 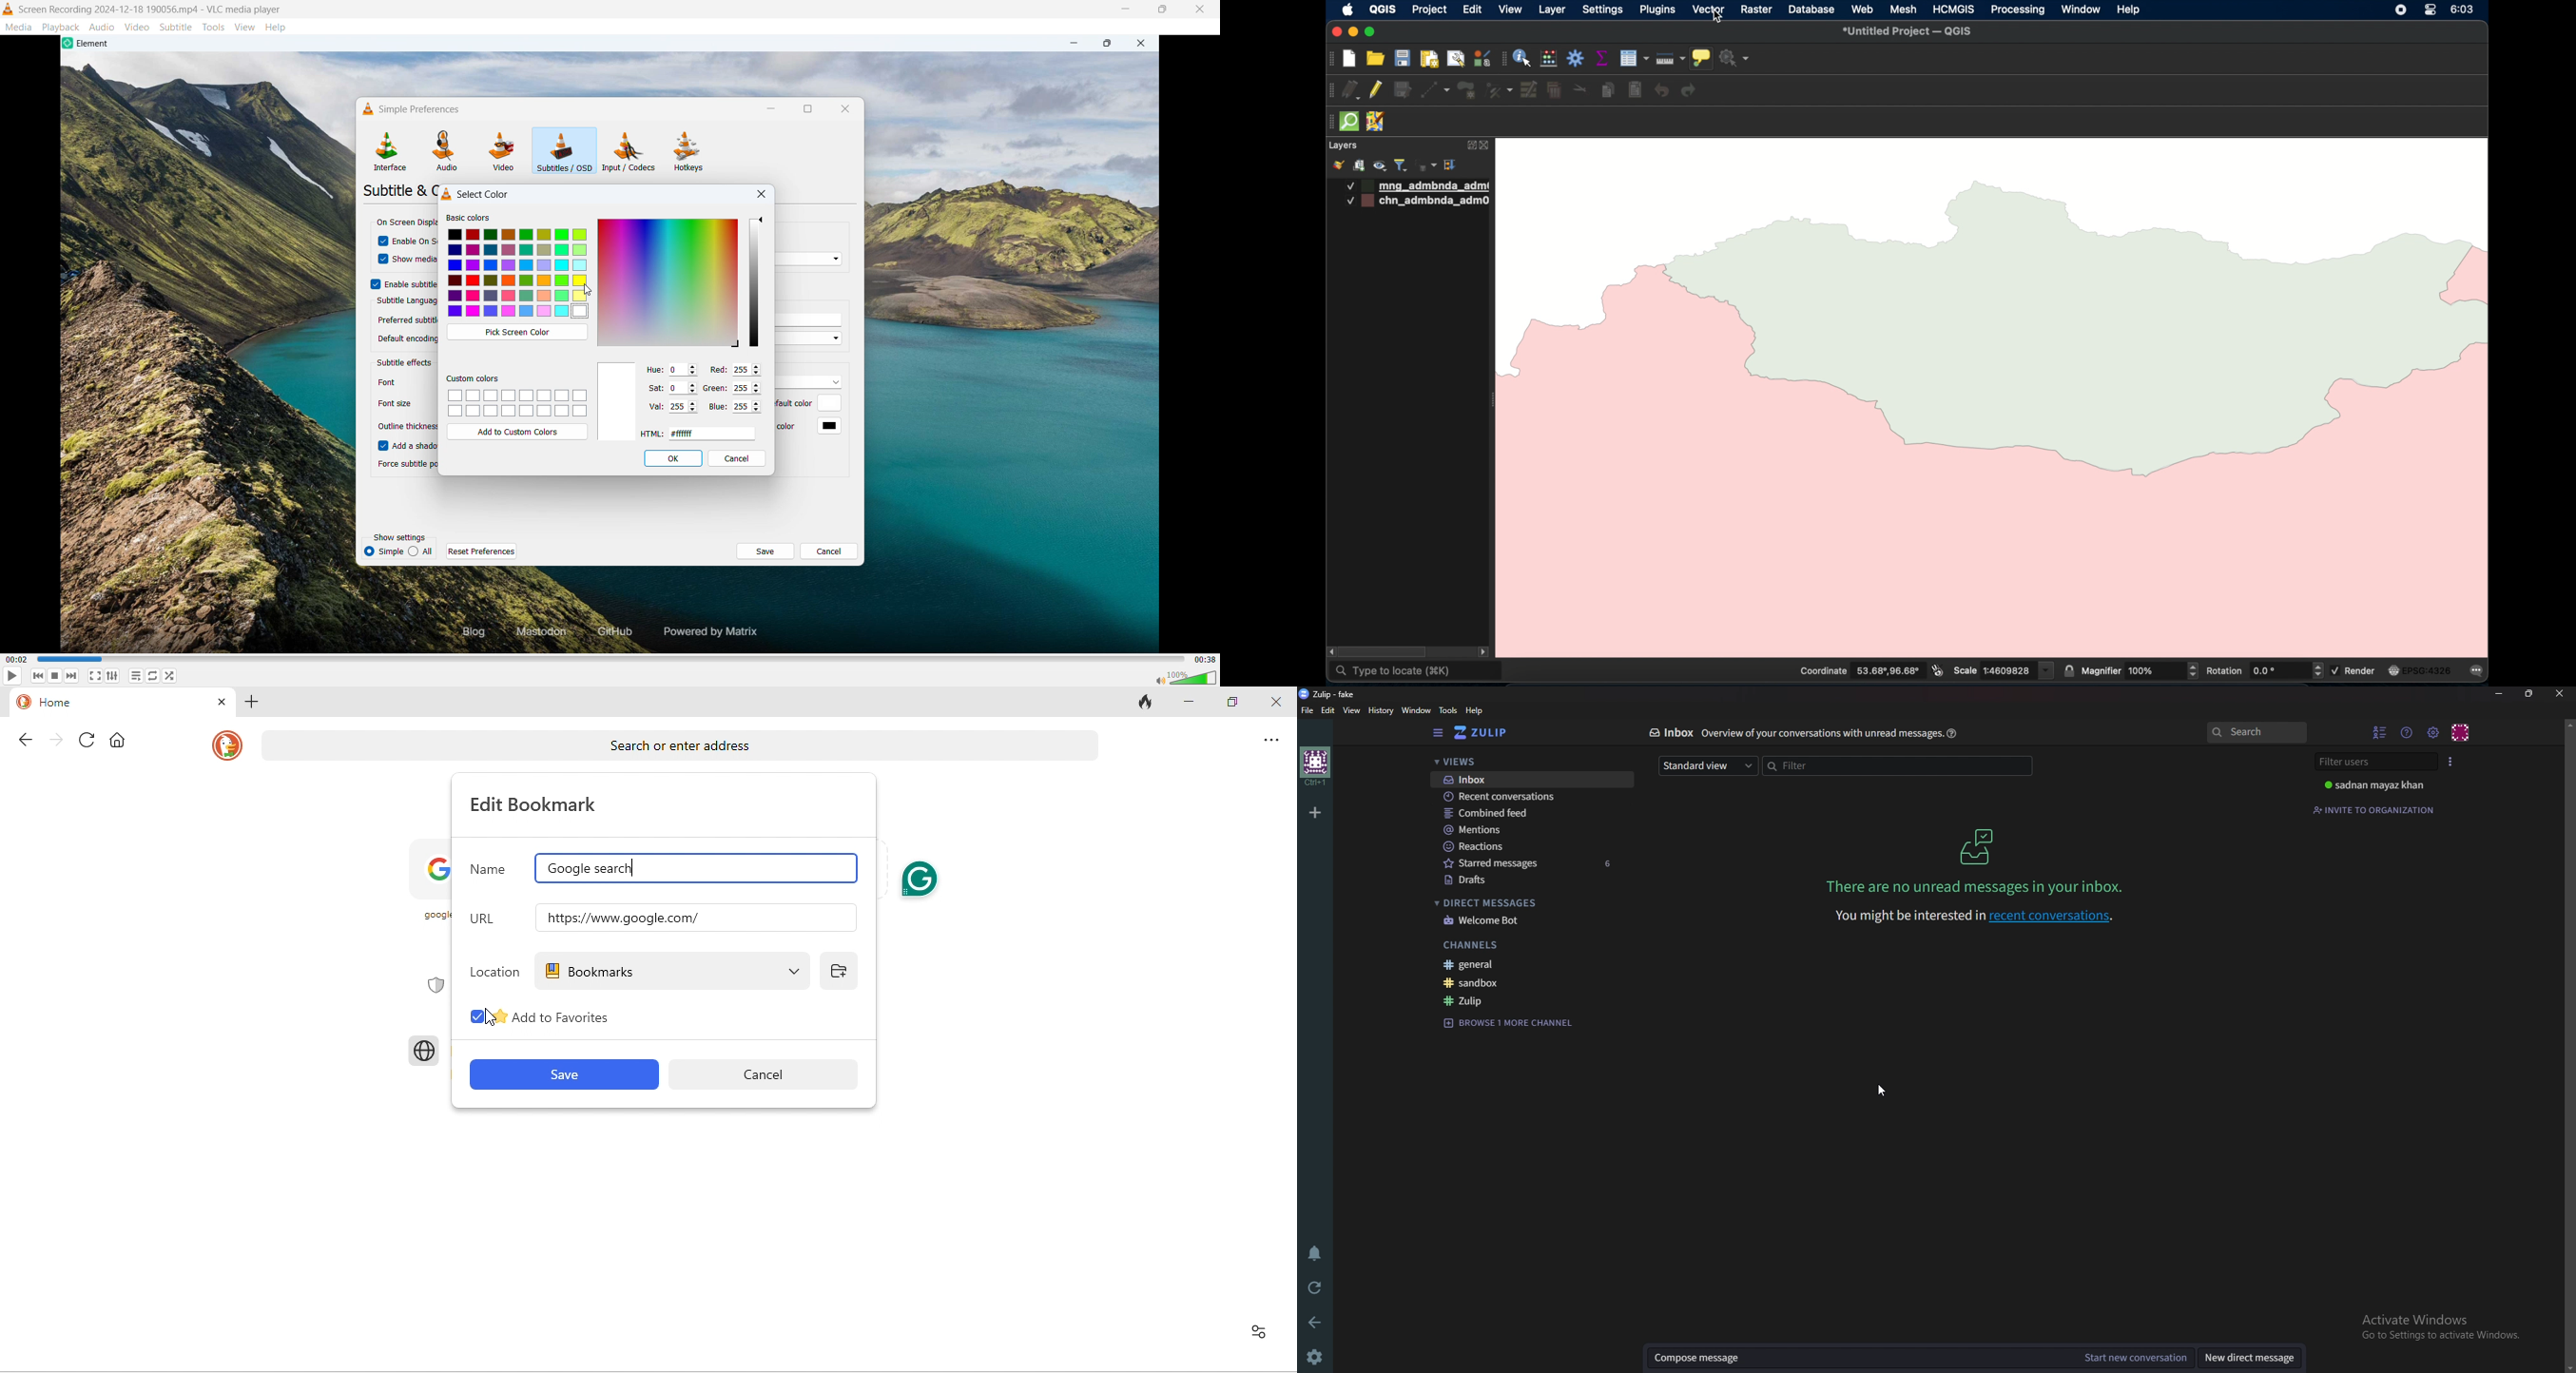 I want to click on Tools, so click(x=1449, y=710).